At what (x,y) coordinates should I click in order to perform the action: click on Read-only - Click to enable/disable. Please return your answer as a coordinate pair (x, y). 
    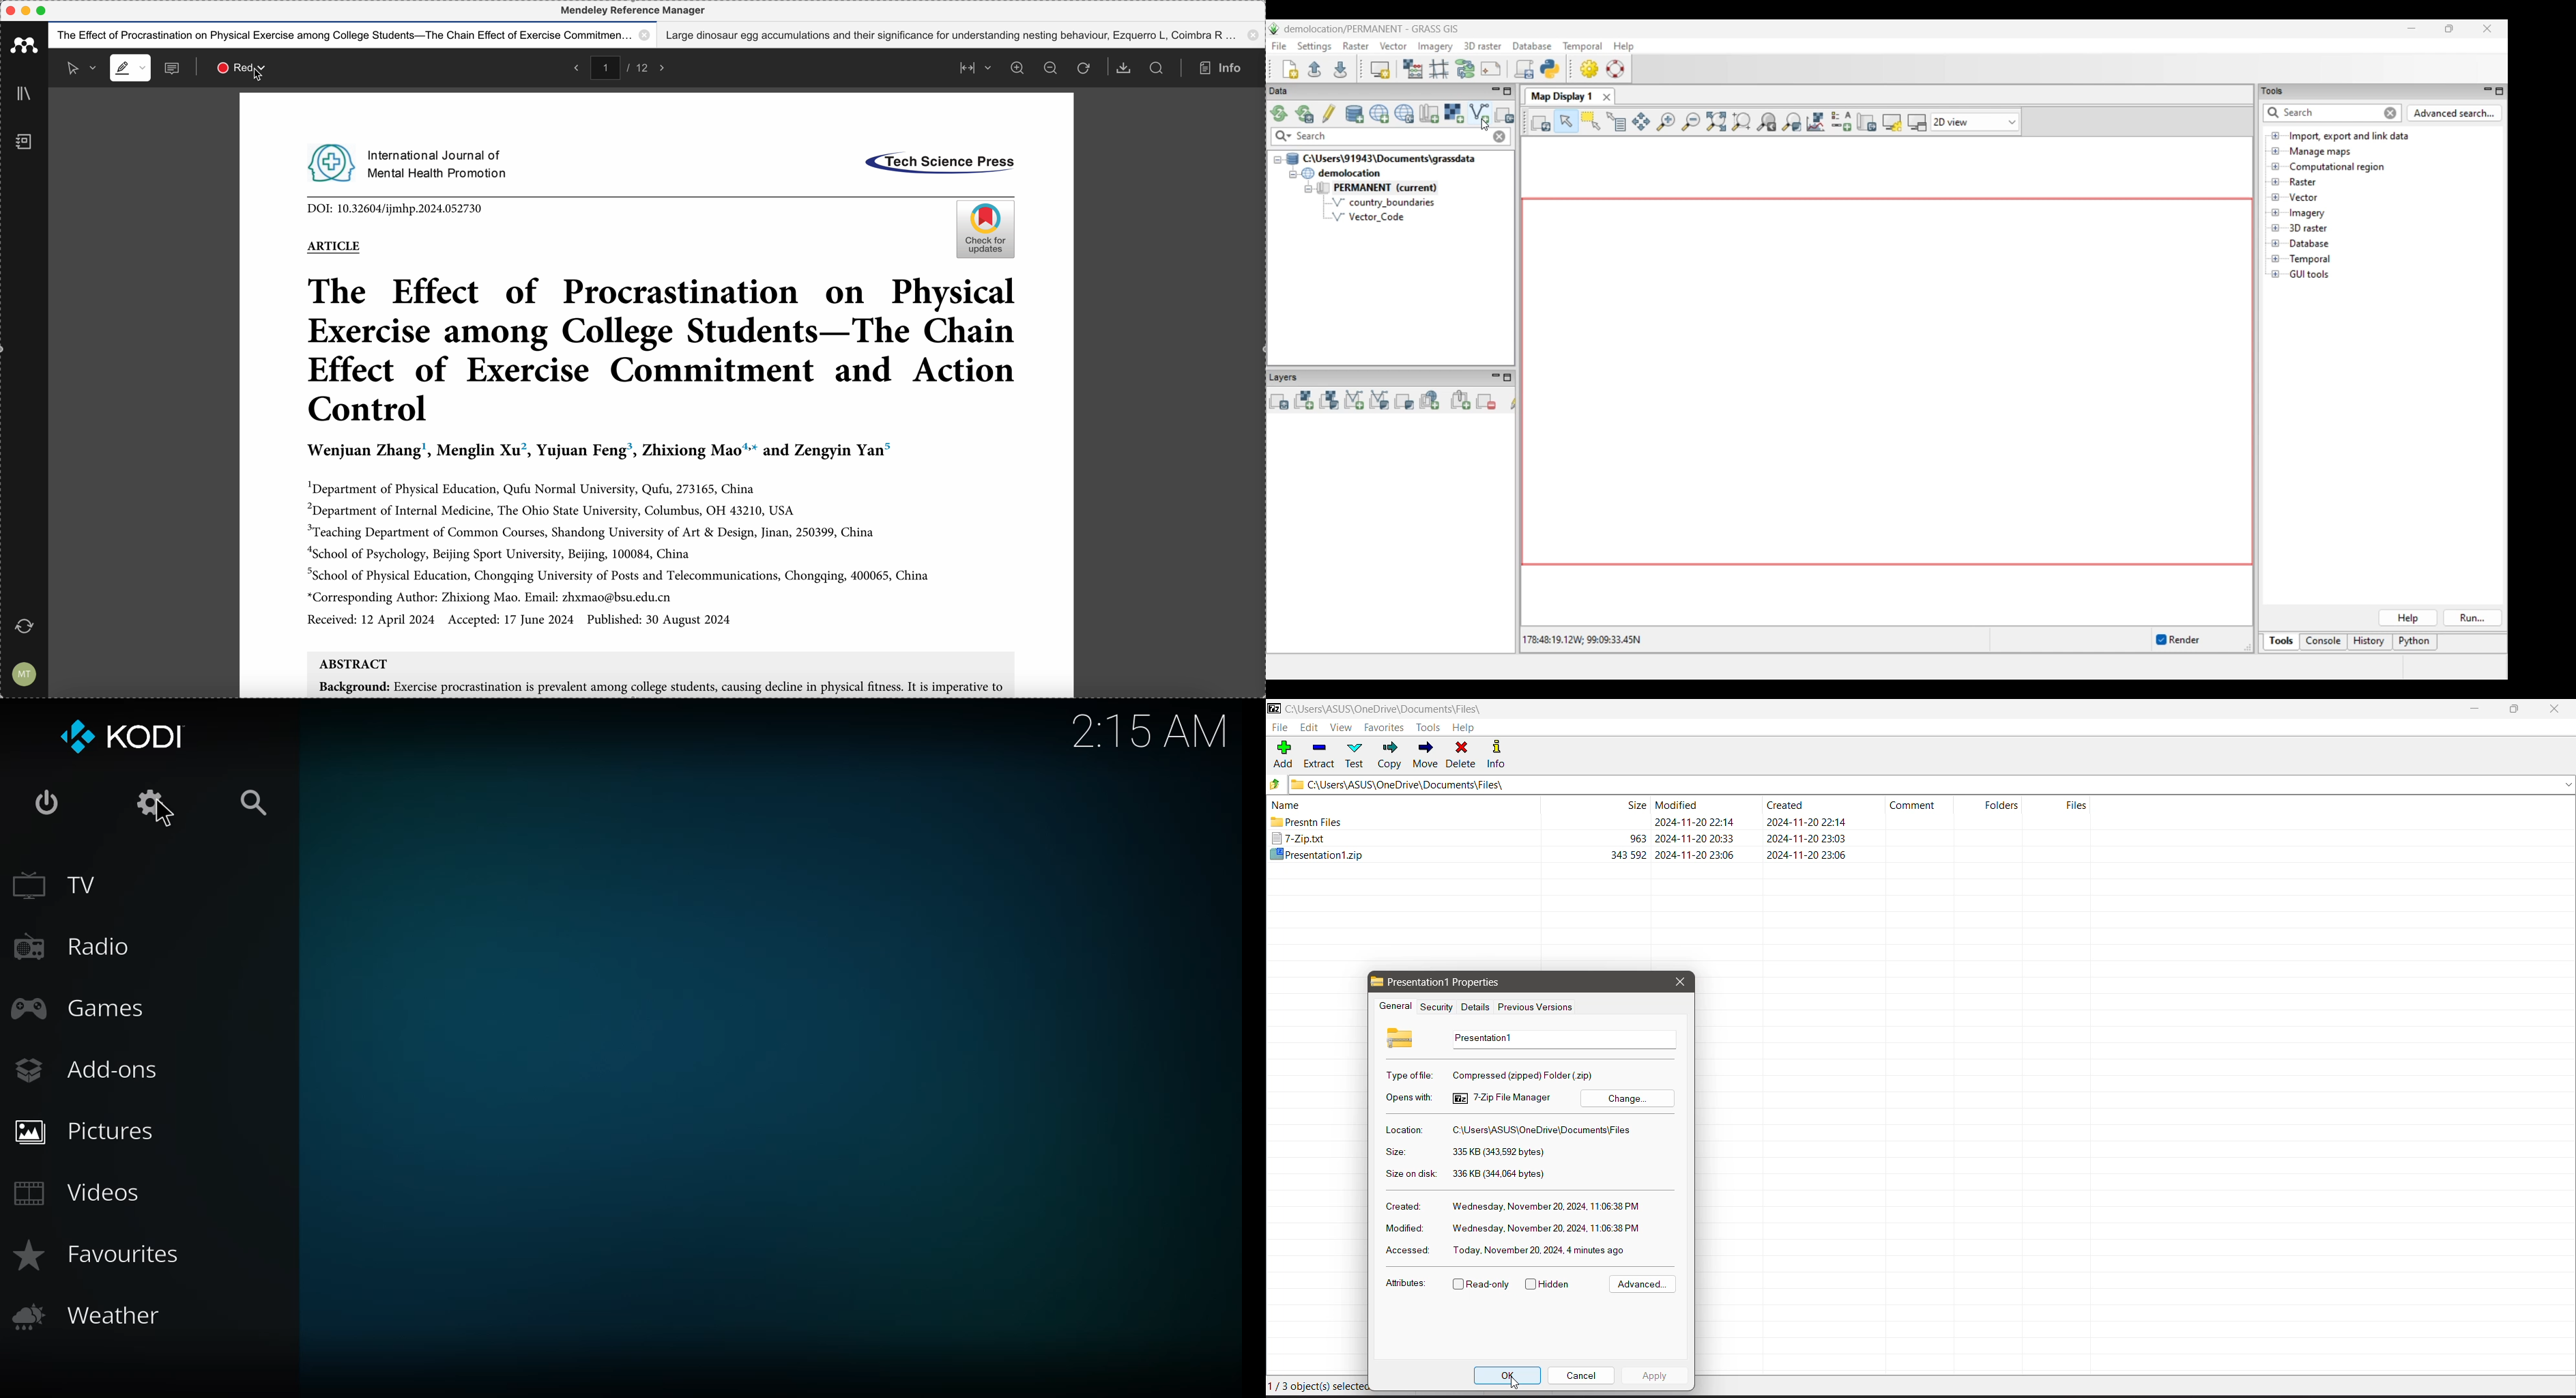
    Looking at the image, I should click on (1481, 1285).